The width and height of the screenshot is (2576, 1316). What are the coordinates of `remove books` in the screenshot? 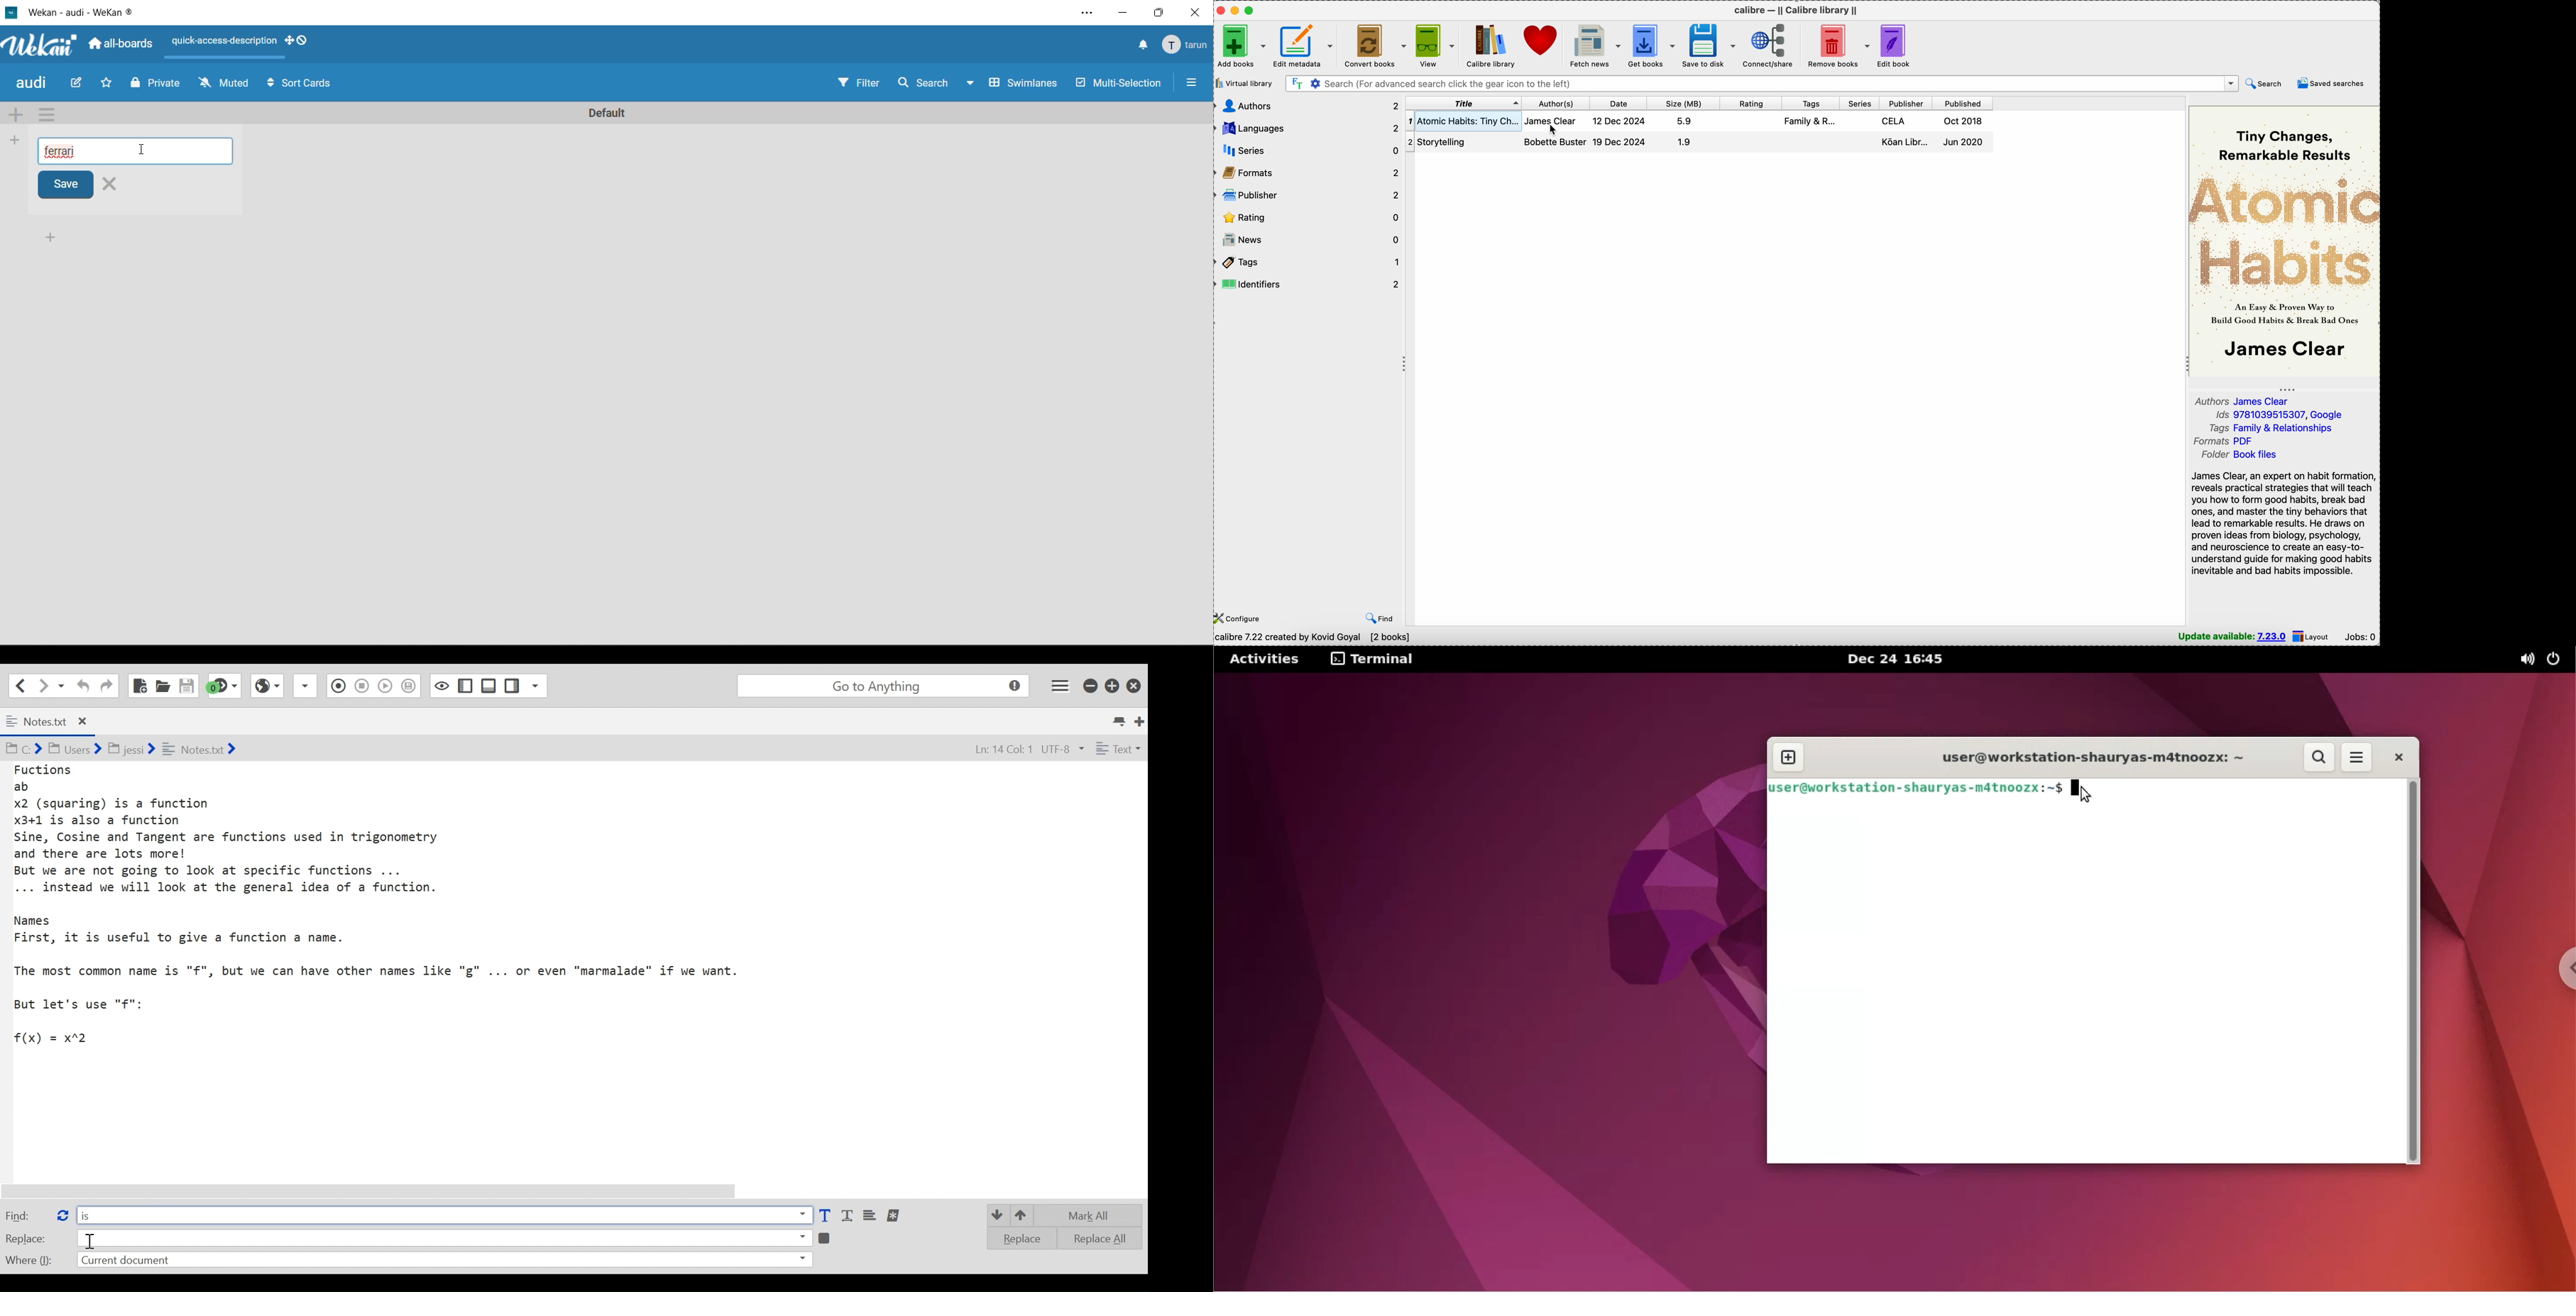 It's located at (1837, 45).